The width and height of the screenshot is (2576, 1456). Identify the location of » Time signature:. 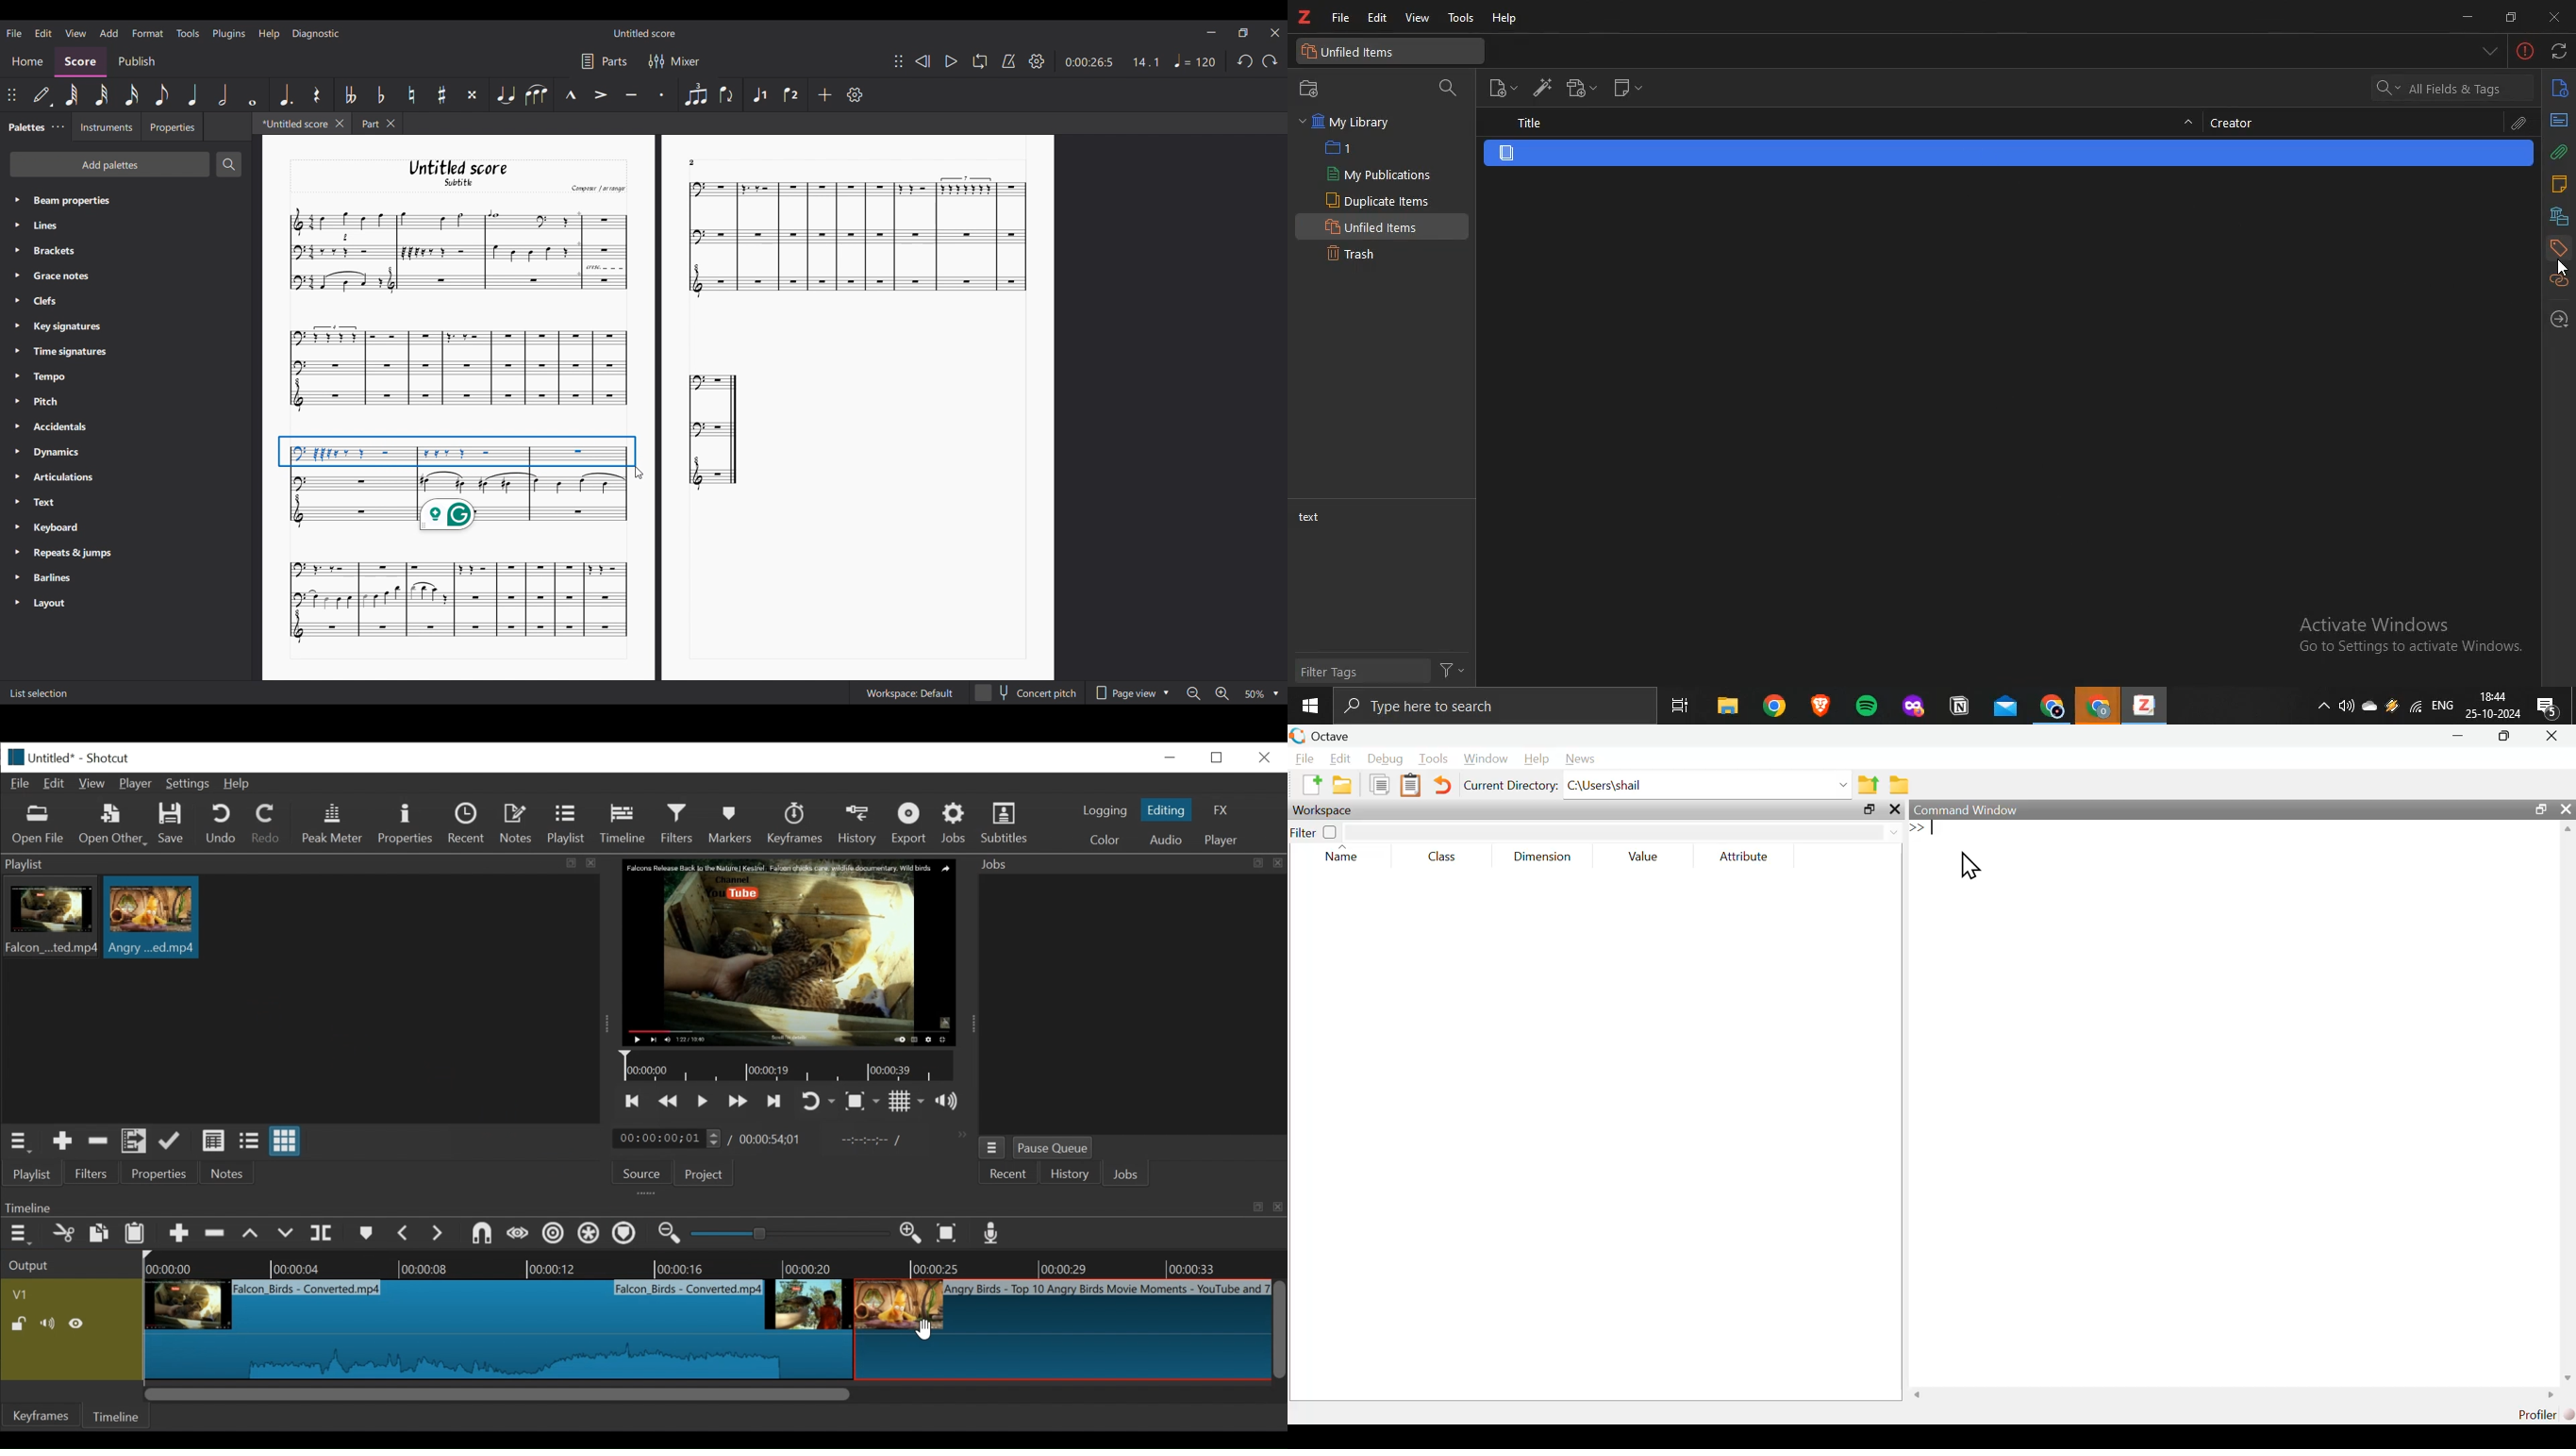
(60, 351).